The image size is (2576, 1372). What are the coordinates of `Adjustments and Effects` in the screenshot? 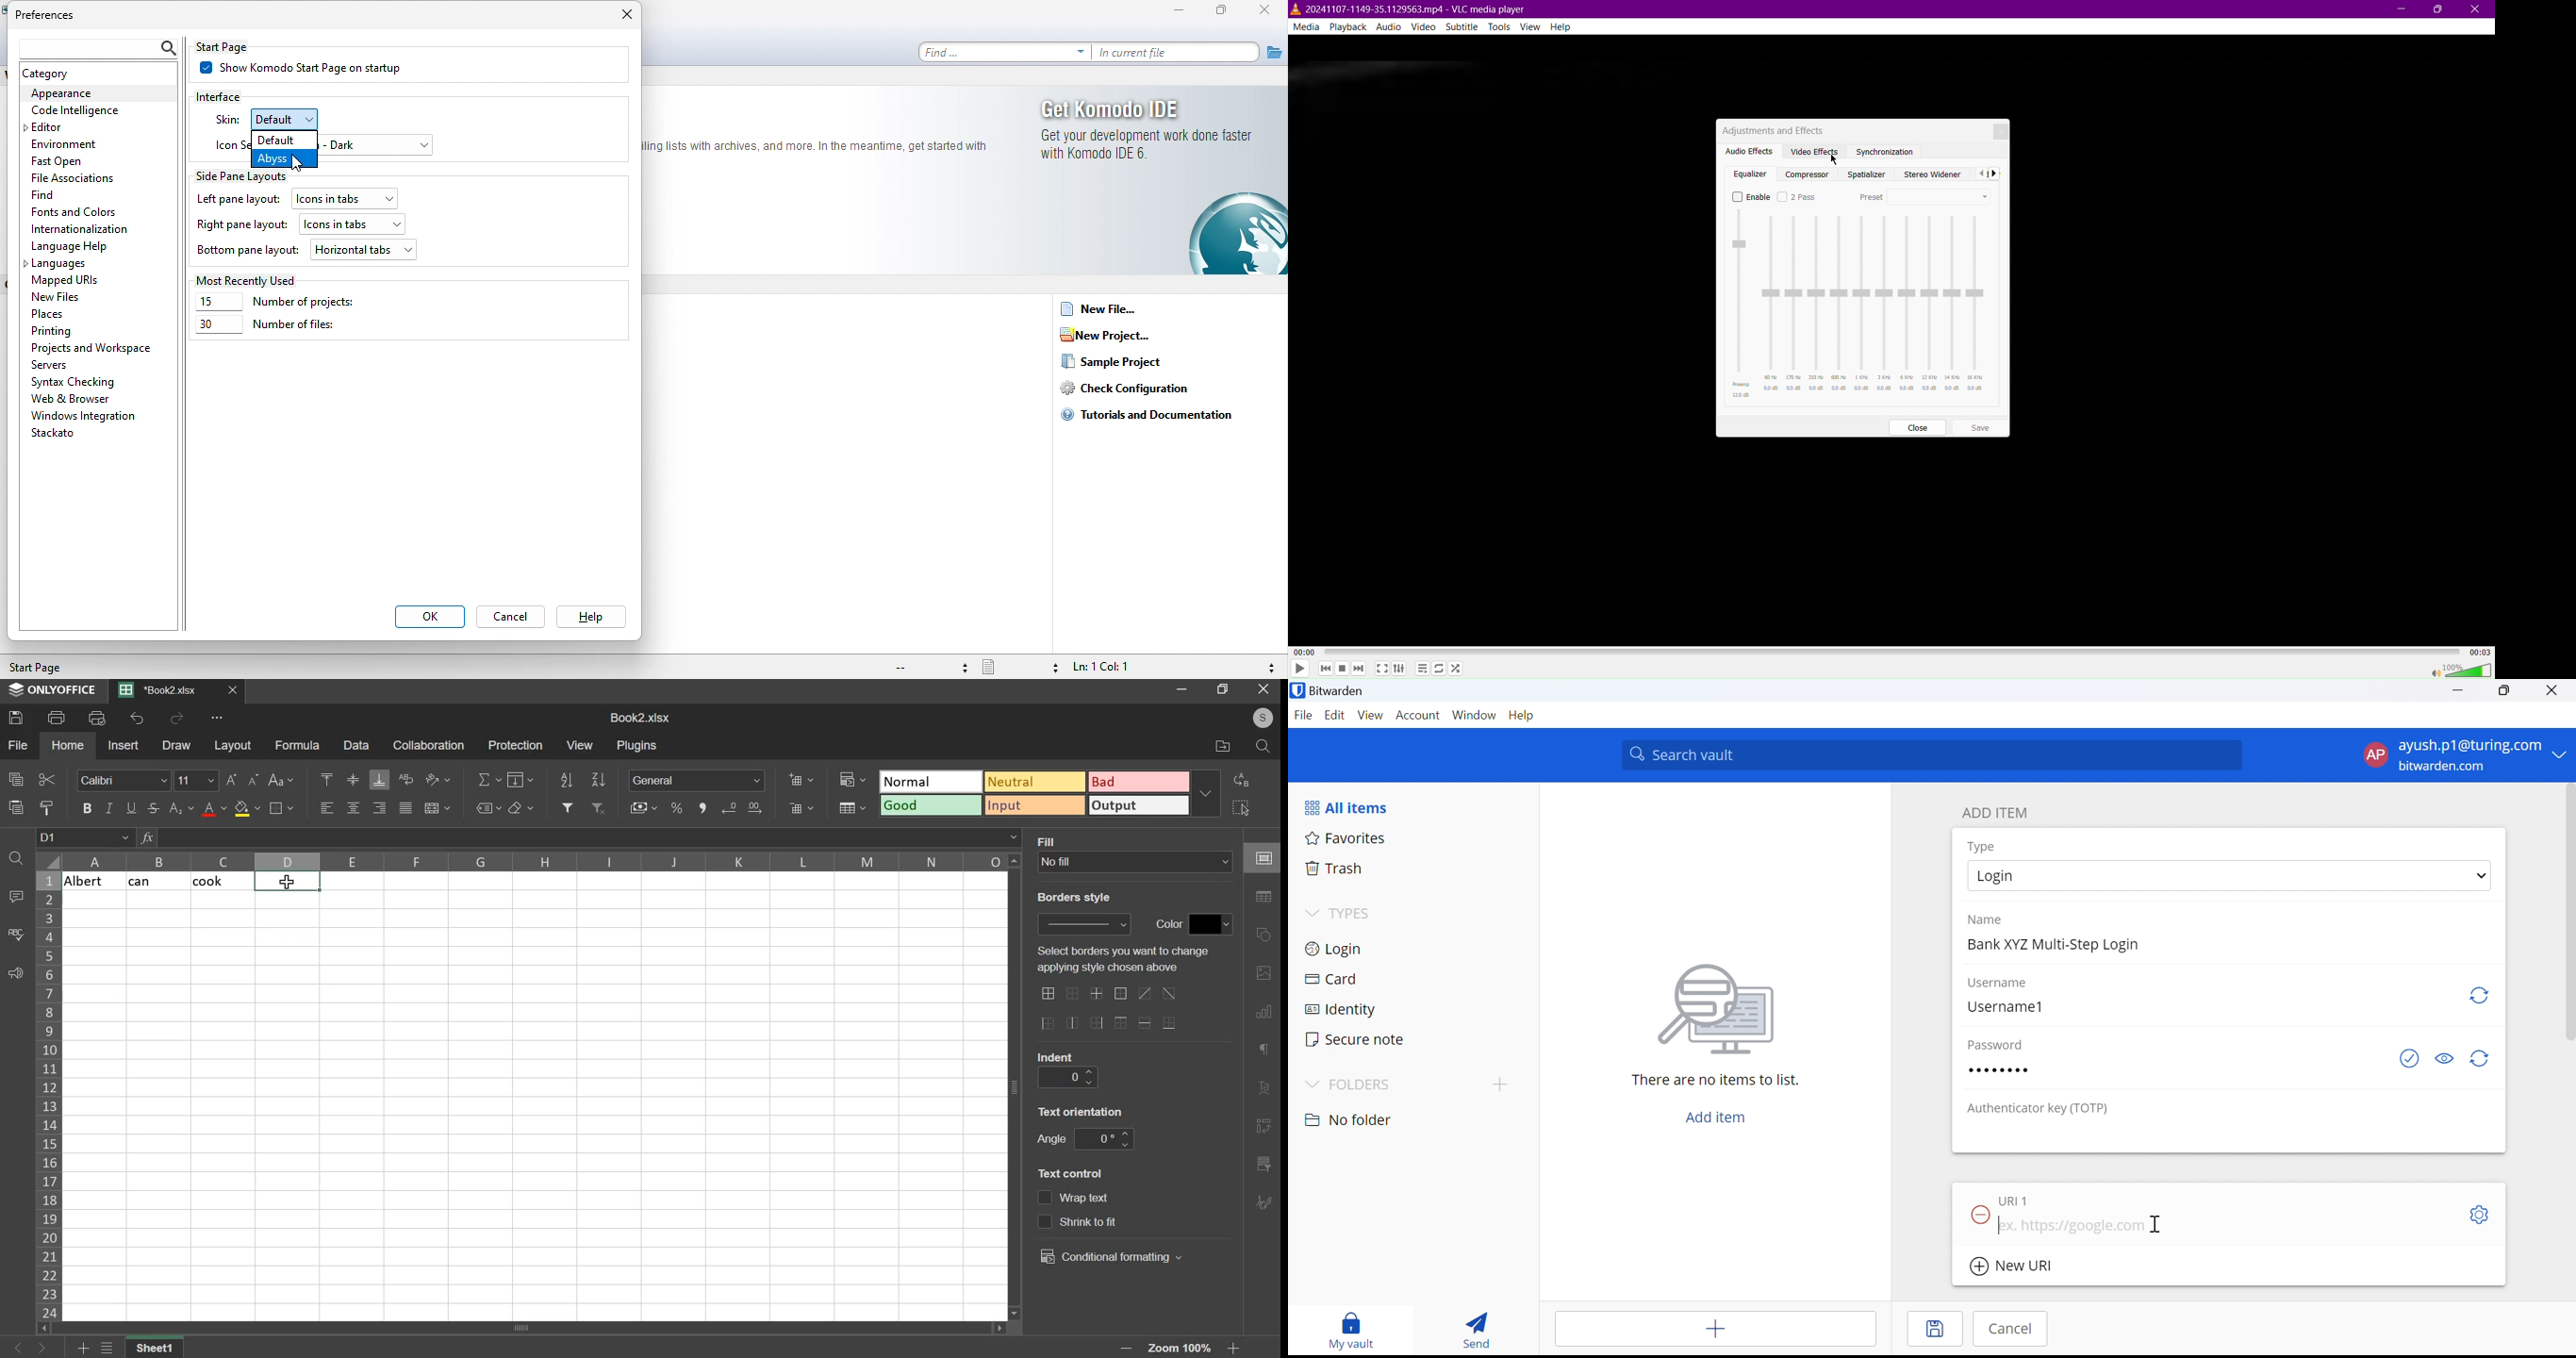 It's located at (1771, 130).